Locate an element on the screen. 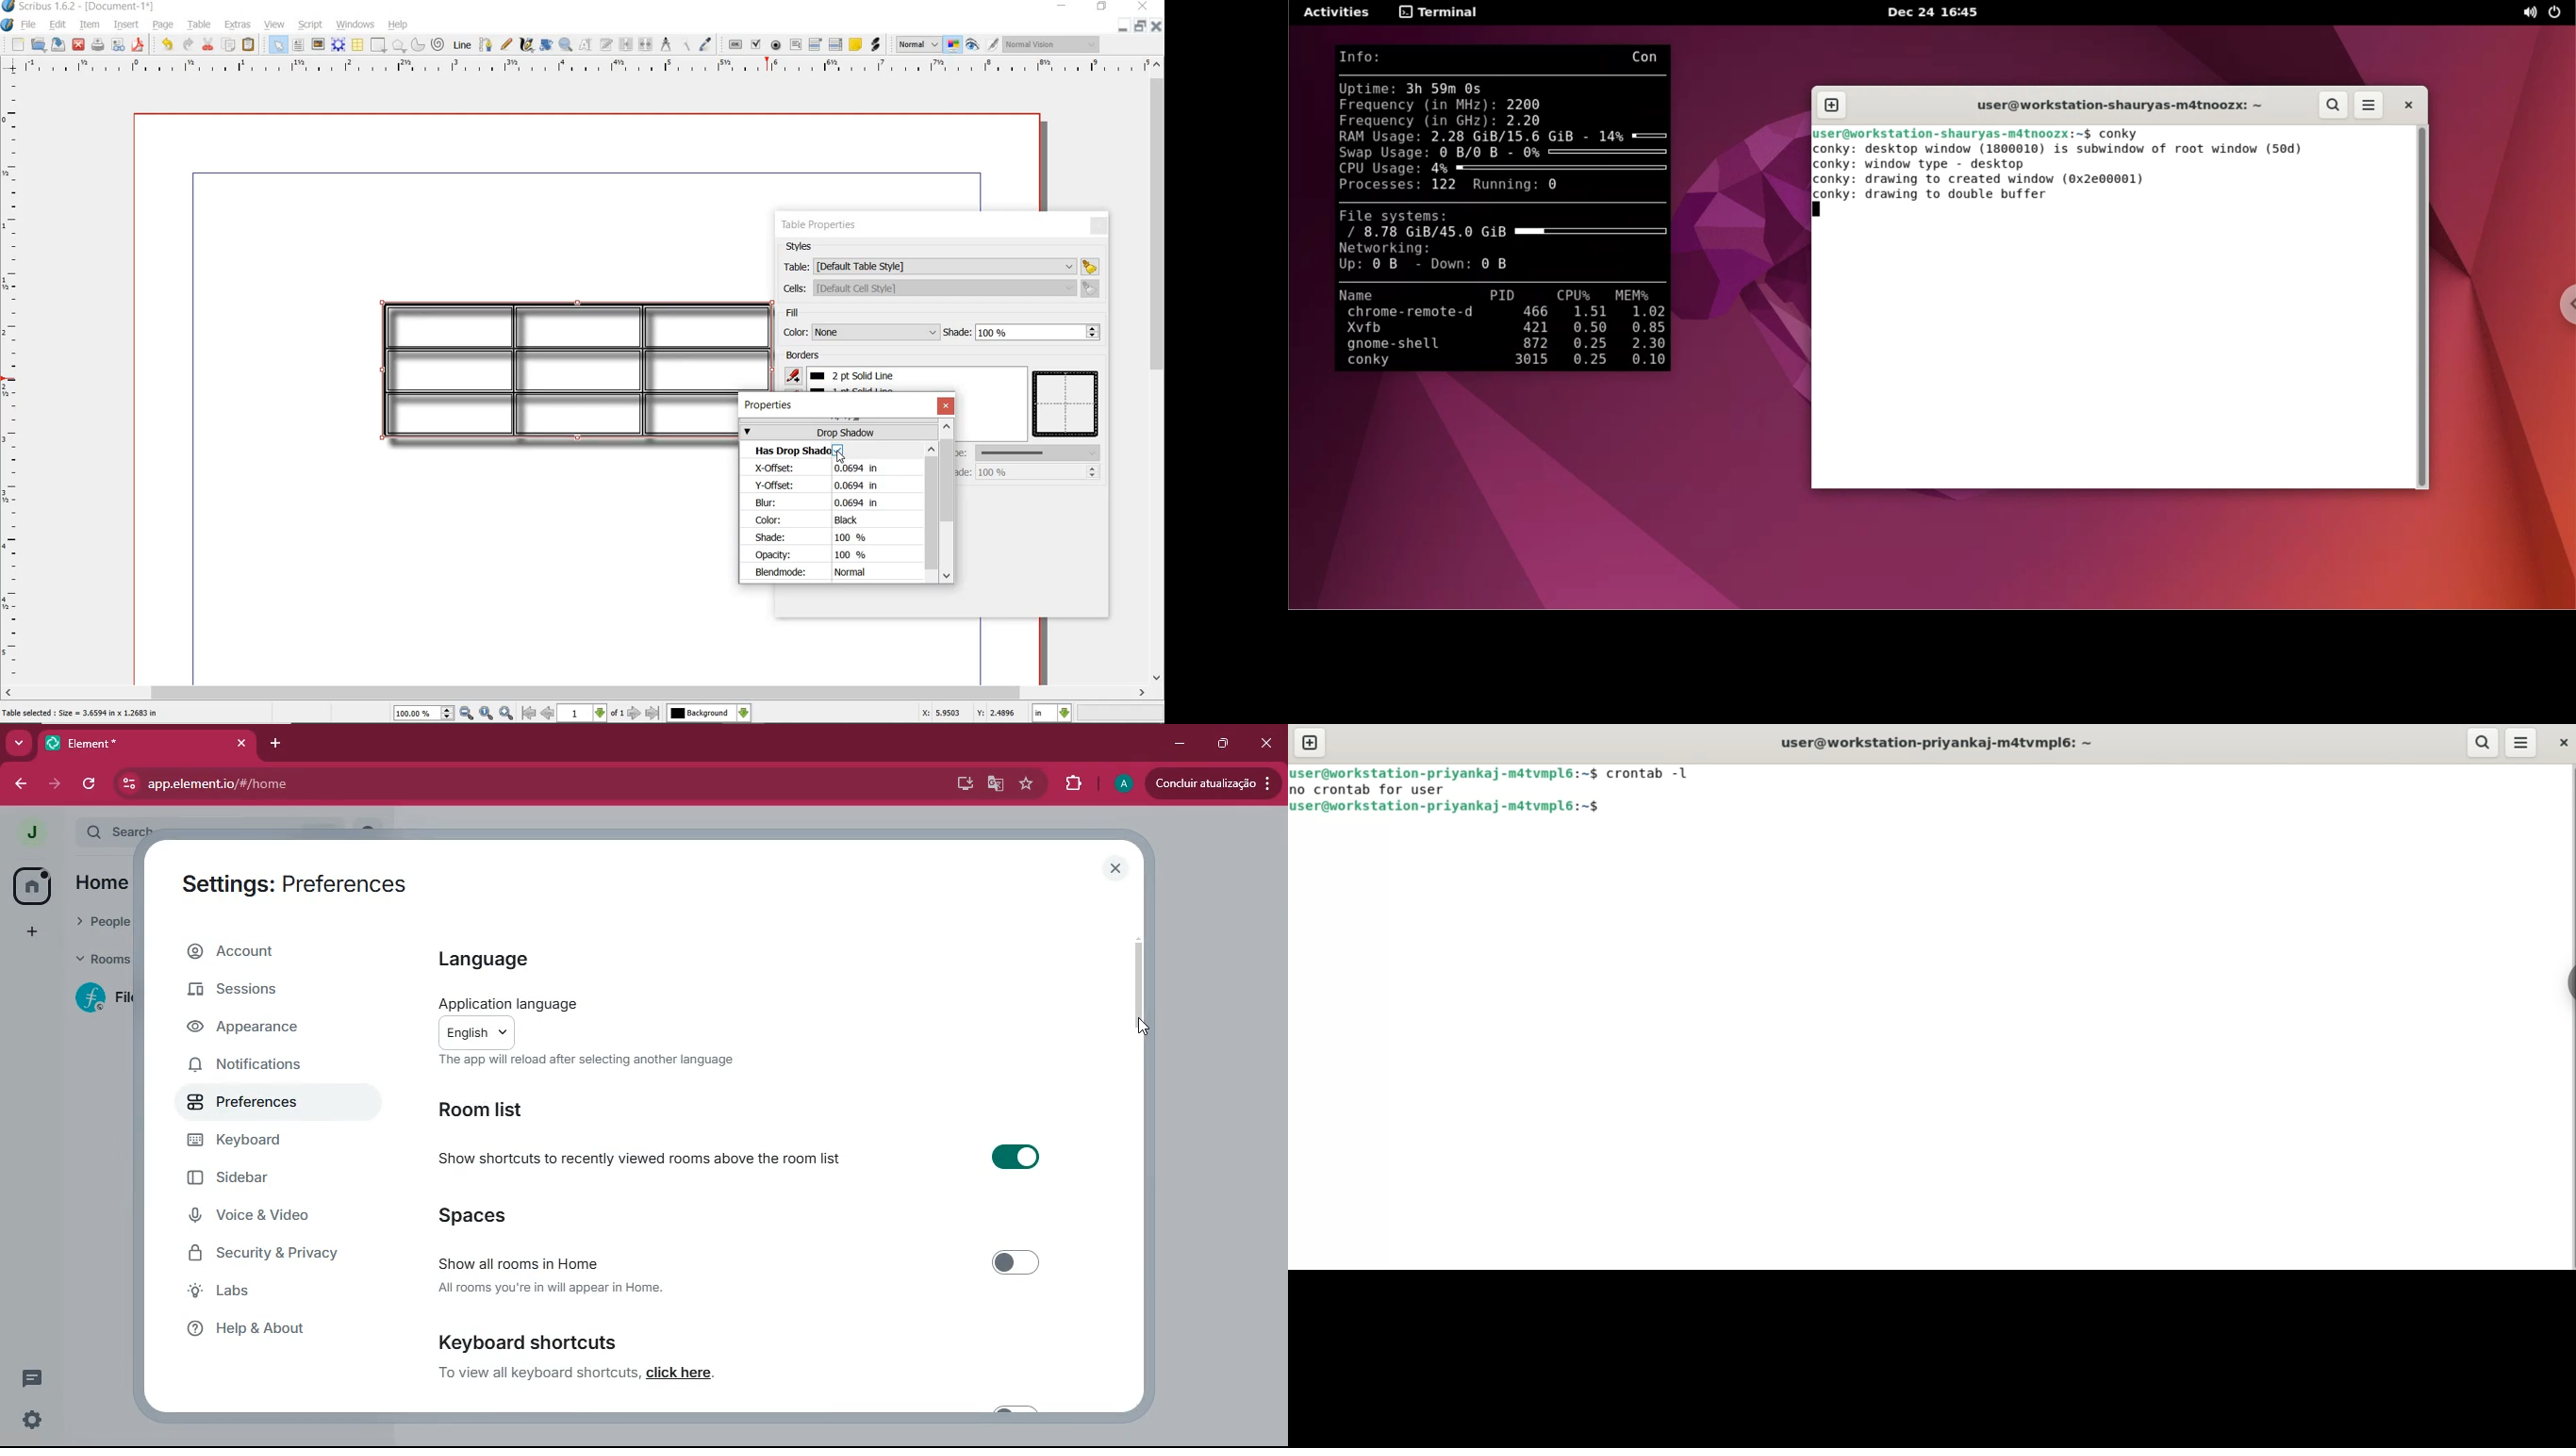  select current zoom level is located at coordinates (424, 714).